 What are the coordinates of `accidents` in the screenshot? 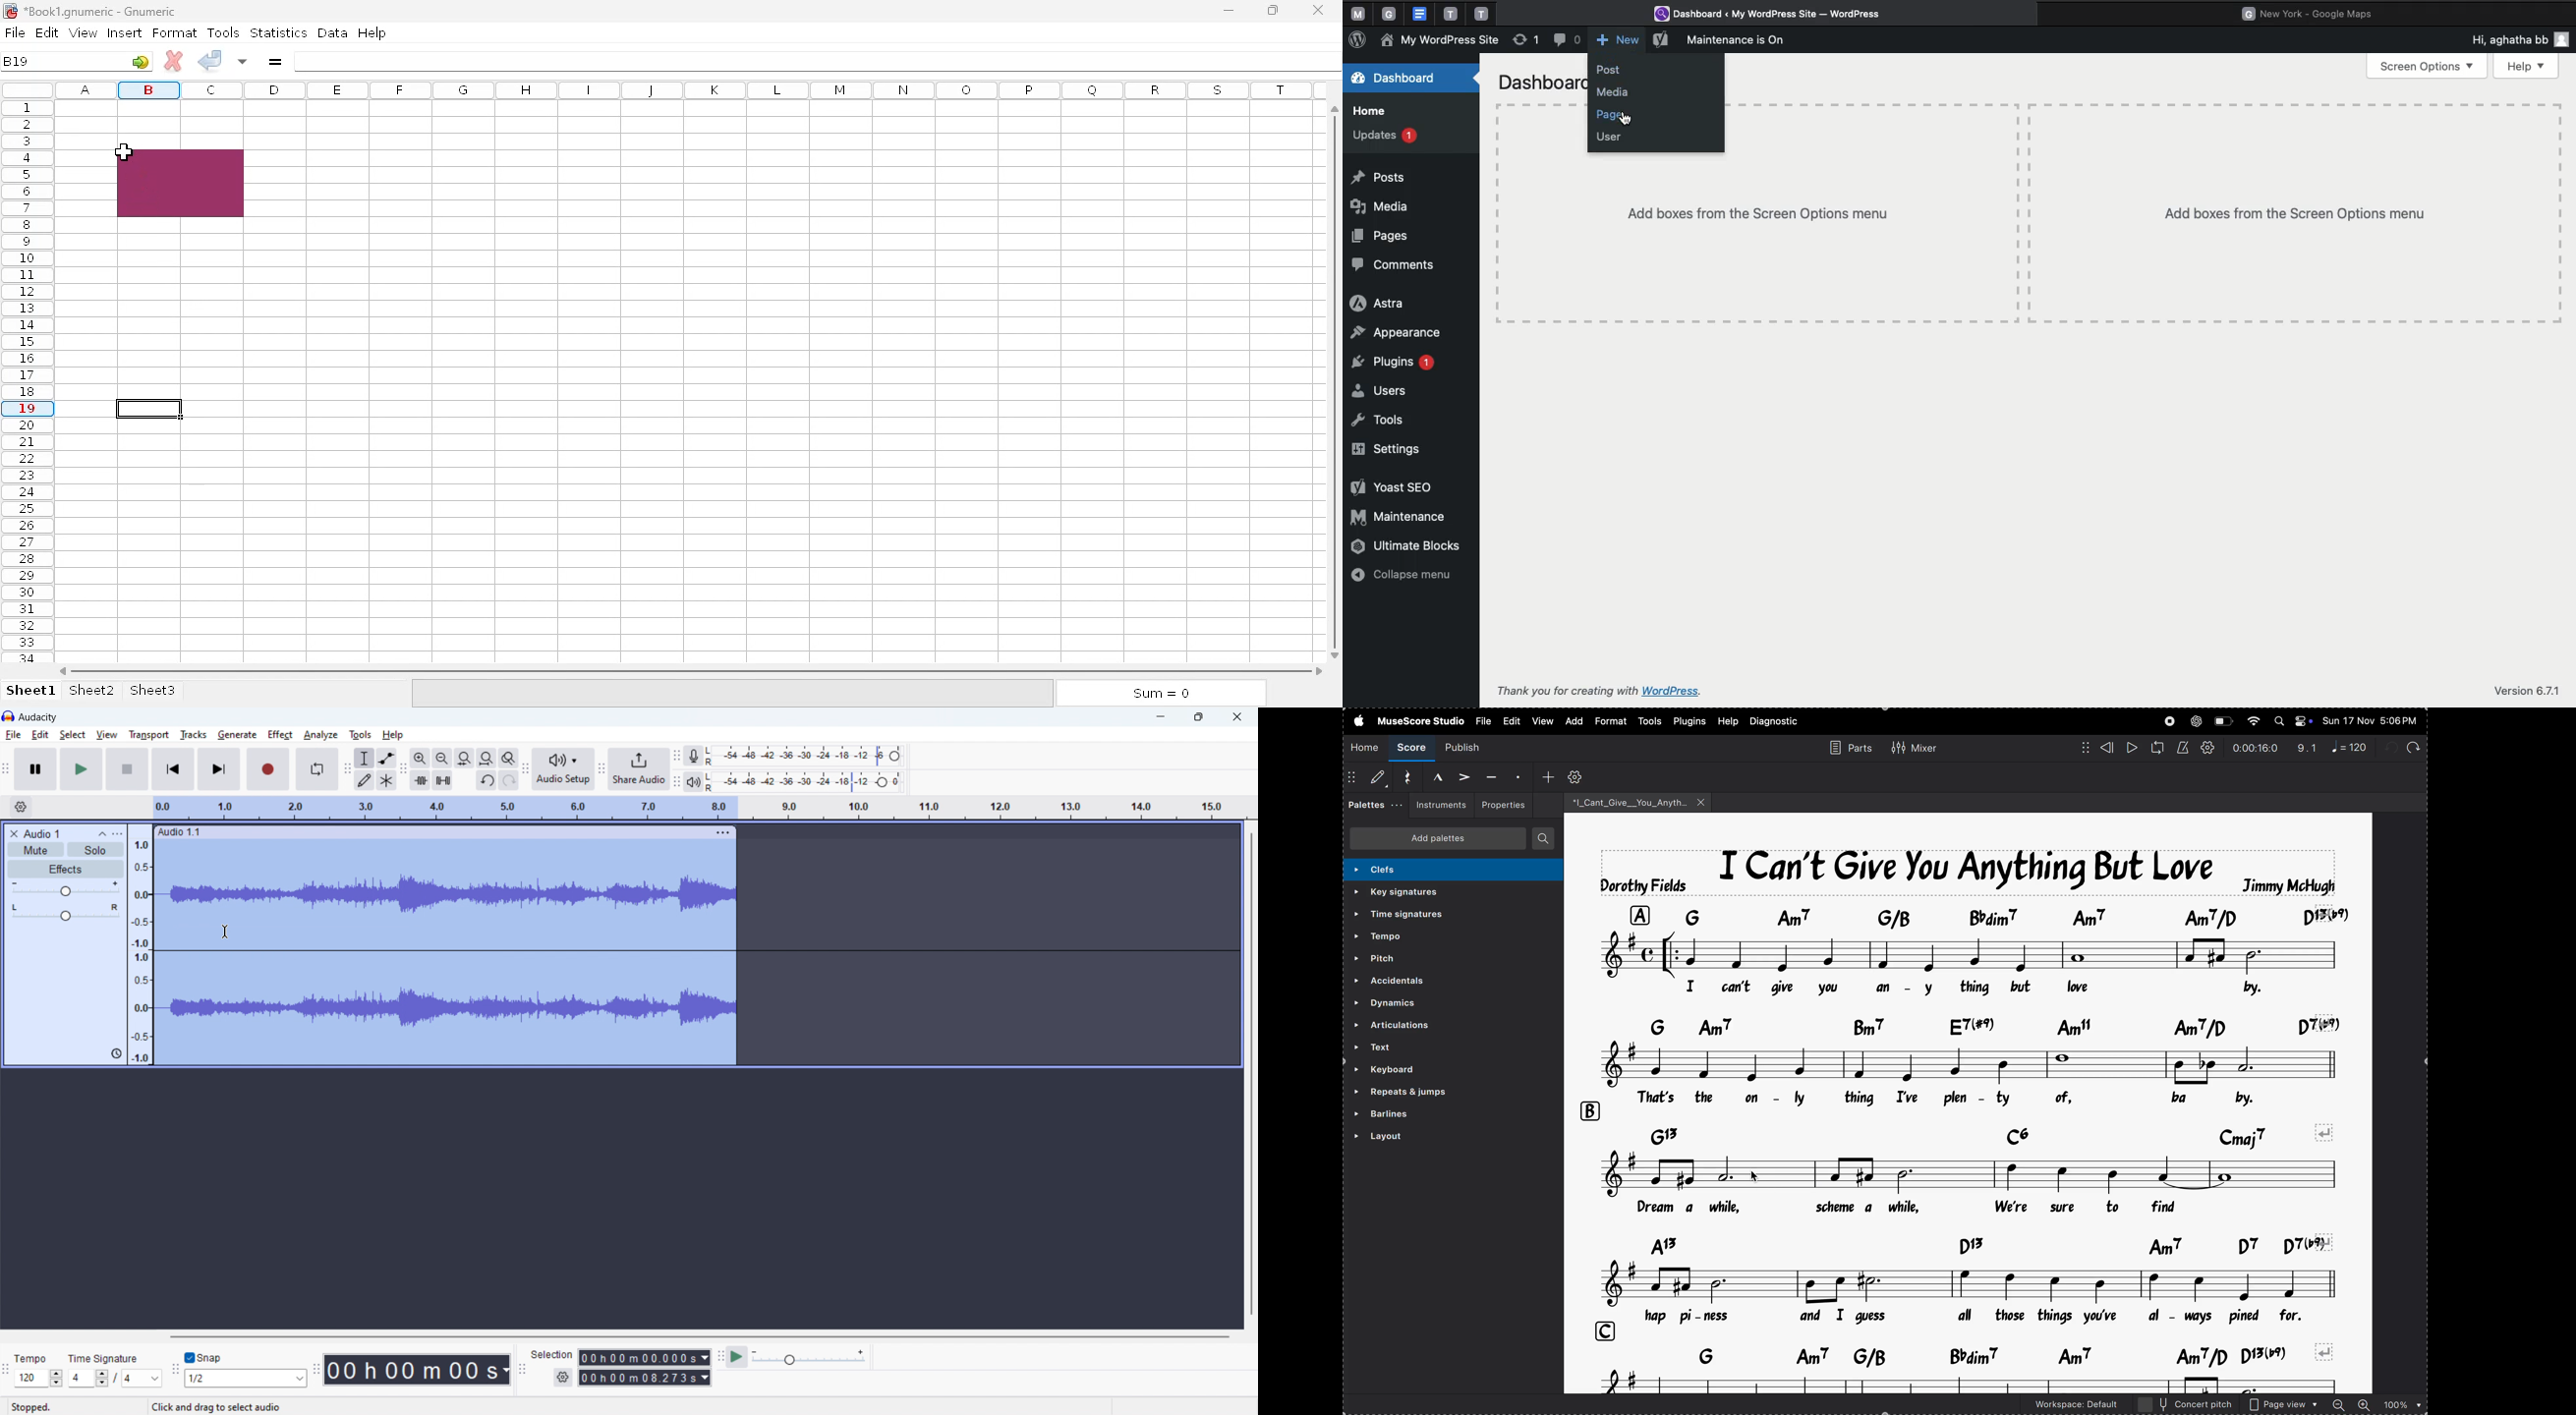 It's located at (1410, 982).